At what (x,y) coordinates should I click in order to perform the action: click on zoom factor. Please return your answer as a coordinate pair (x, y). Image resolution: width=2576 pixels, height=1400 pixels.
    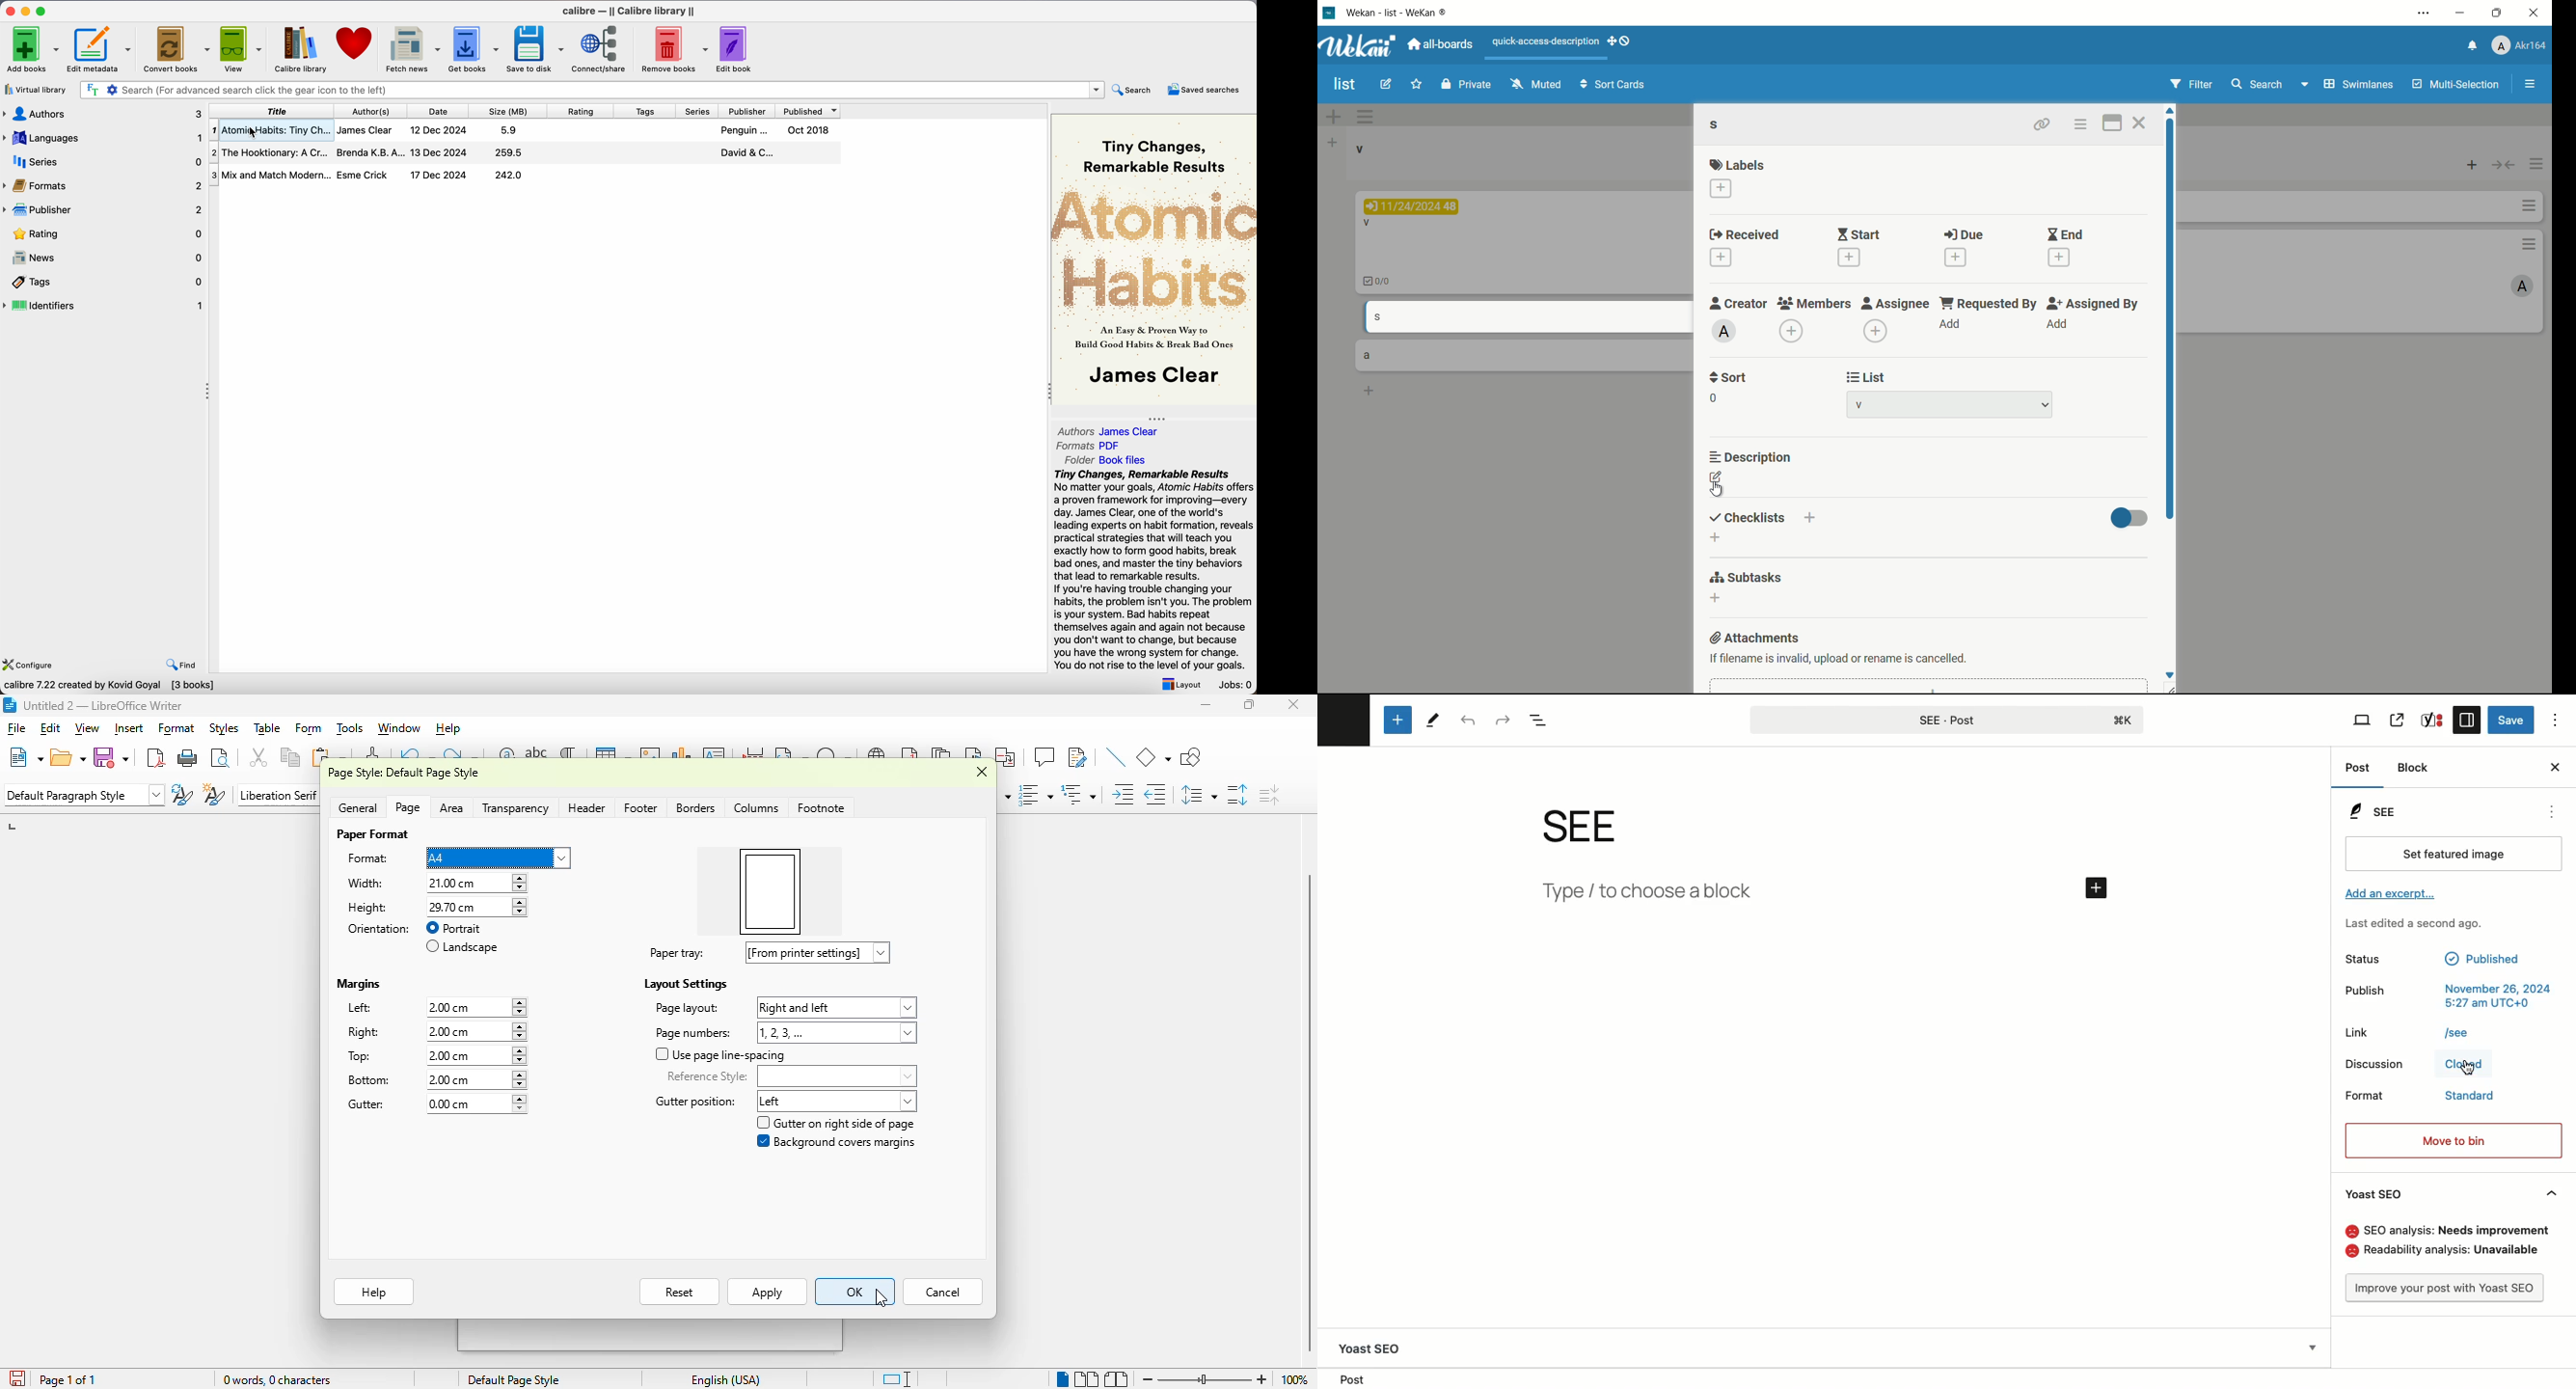
    Looking at the image, I should click on (1295, 1379).